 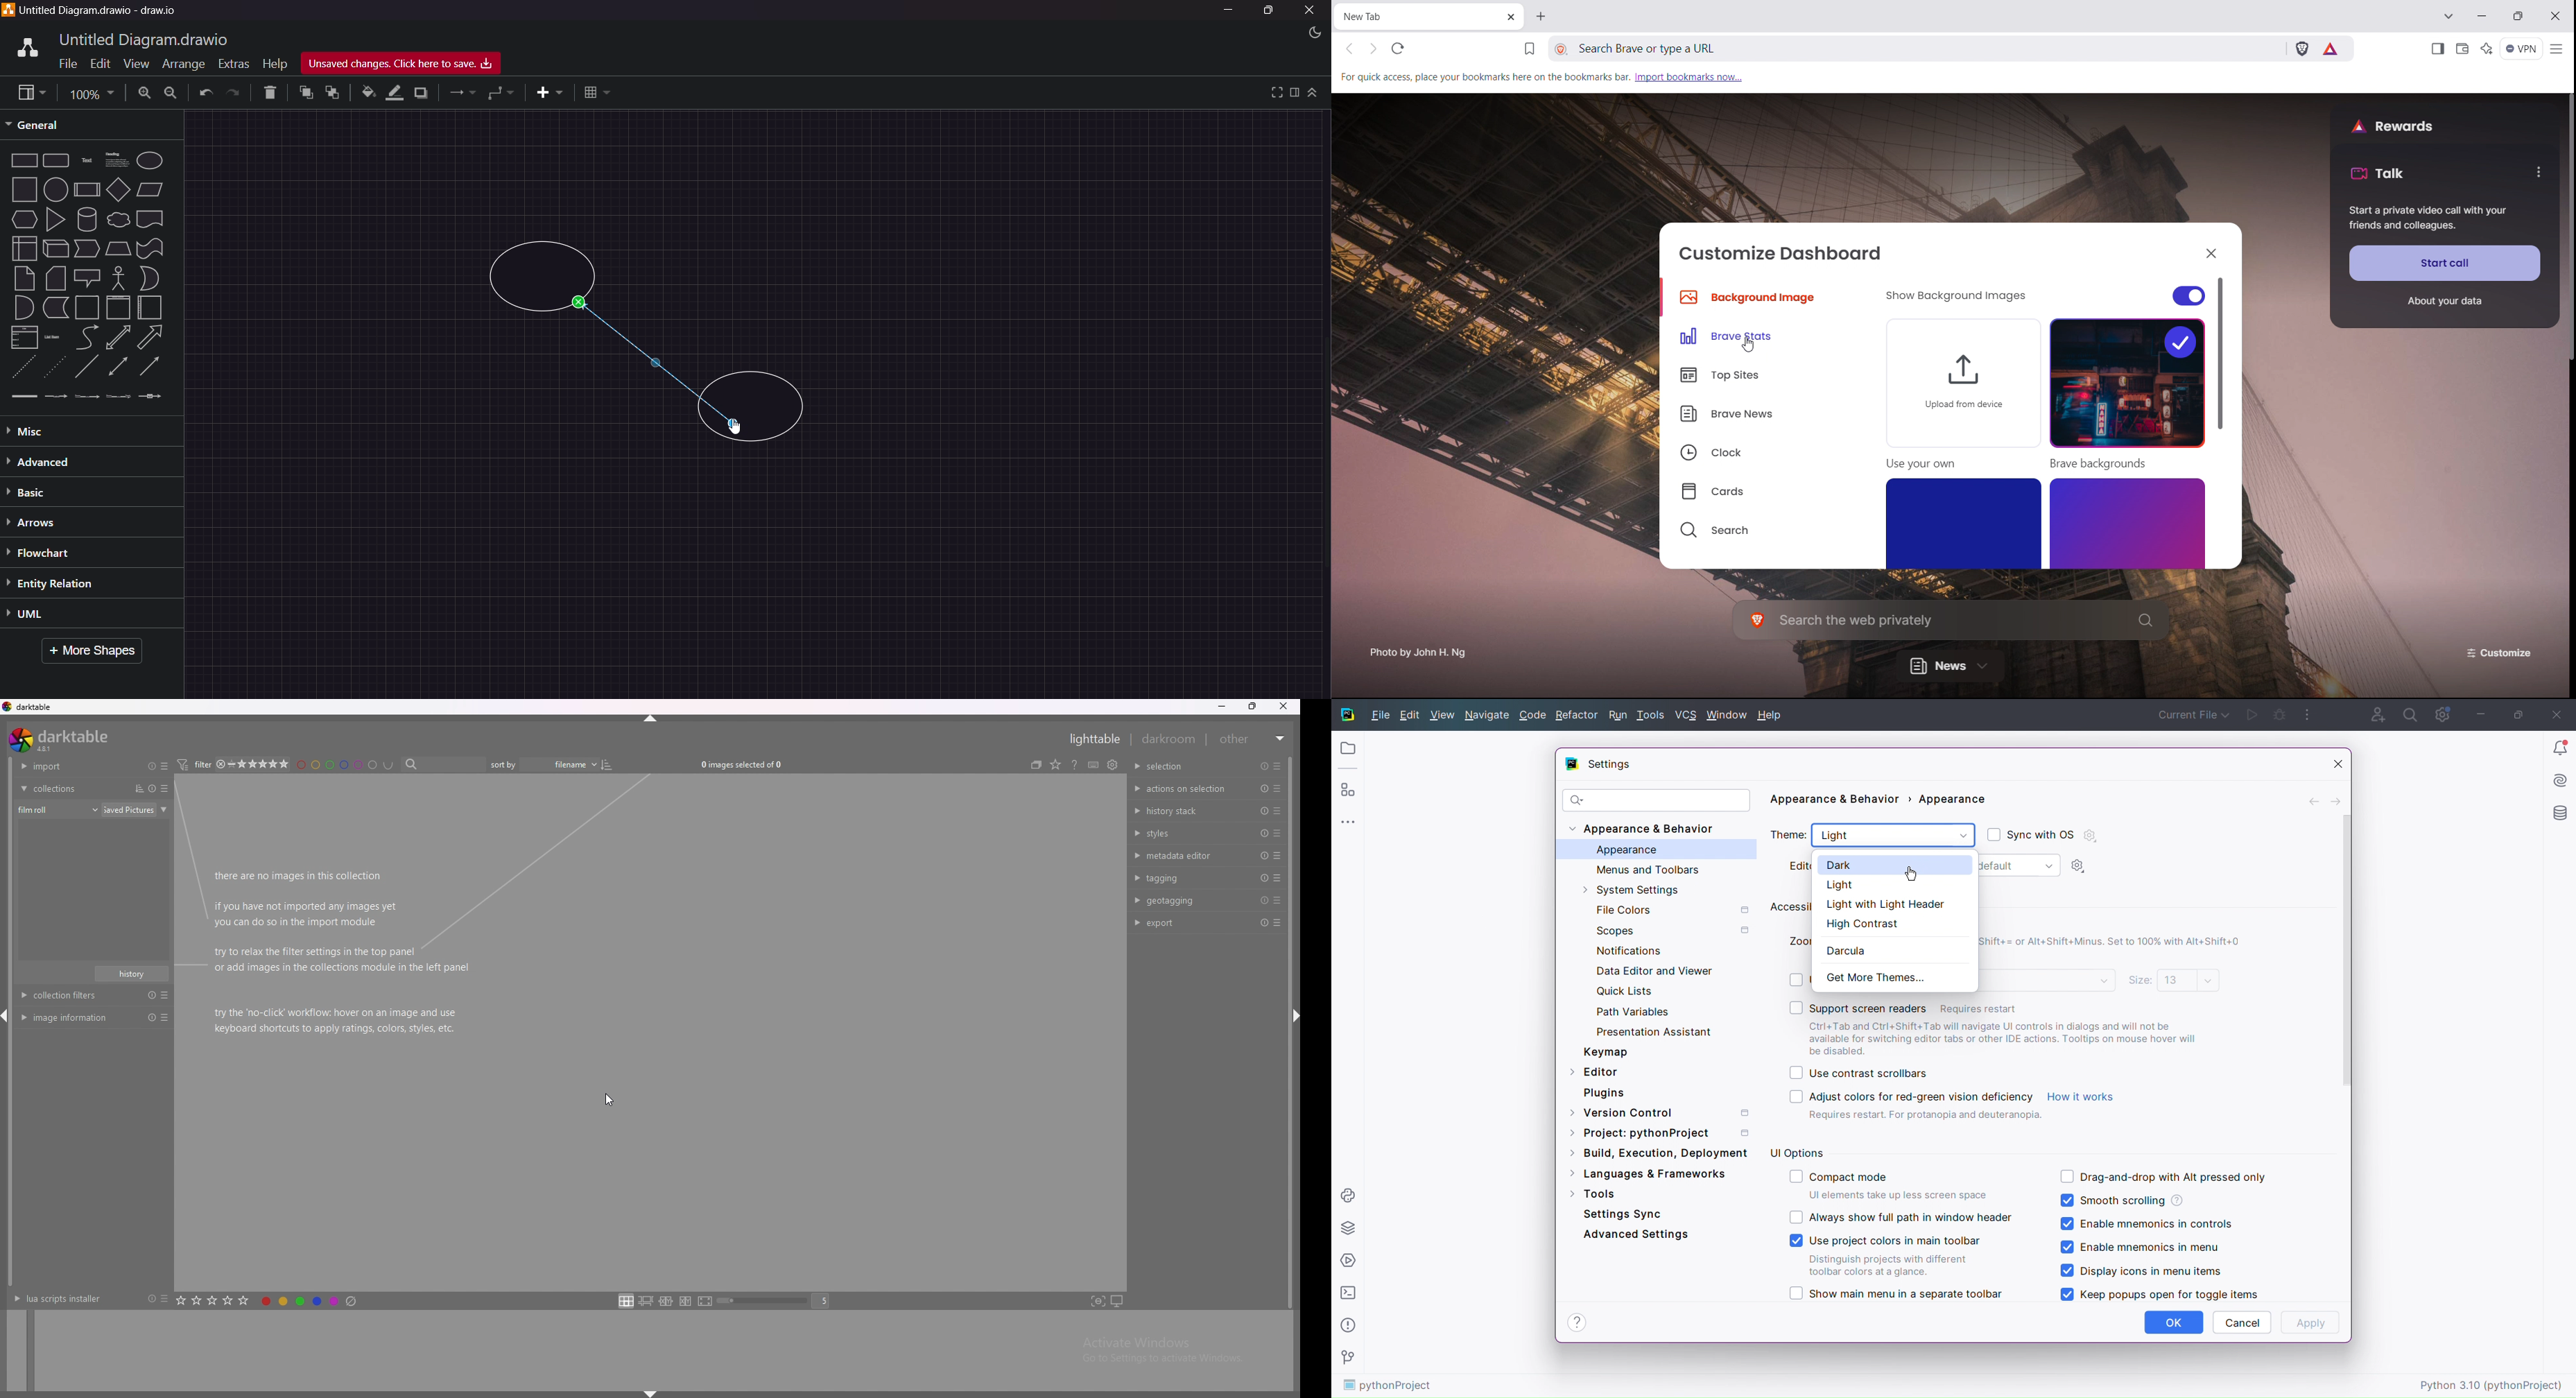 What do you see at coordinates (706, 1302) in the screenshot?
I see `full preview layout` at bounding box center [706, 1302].